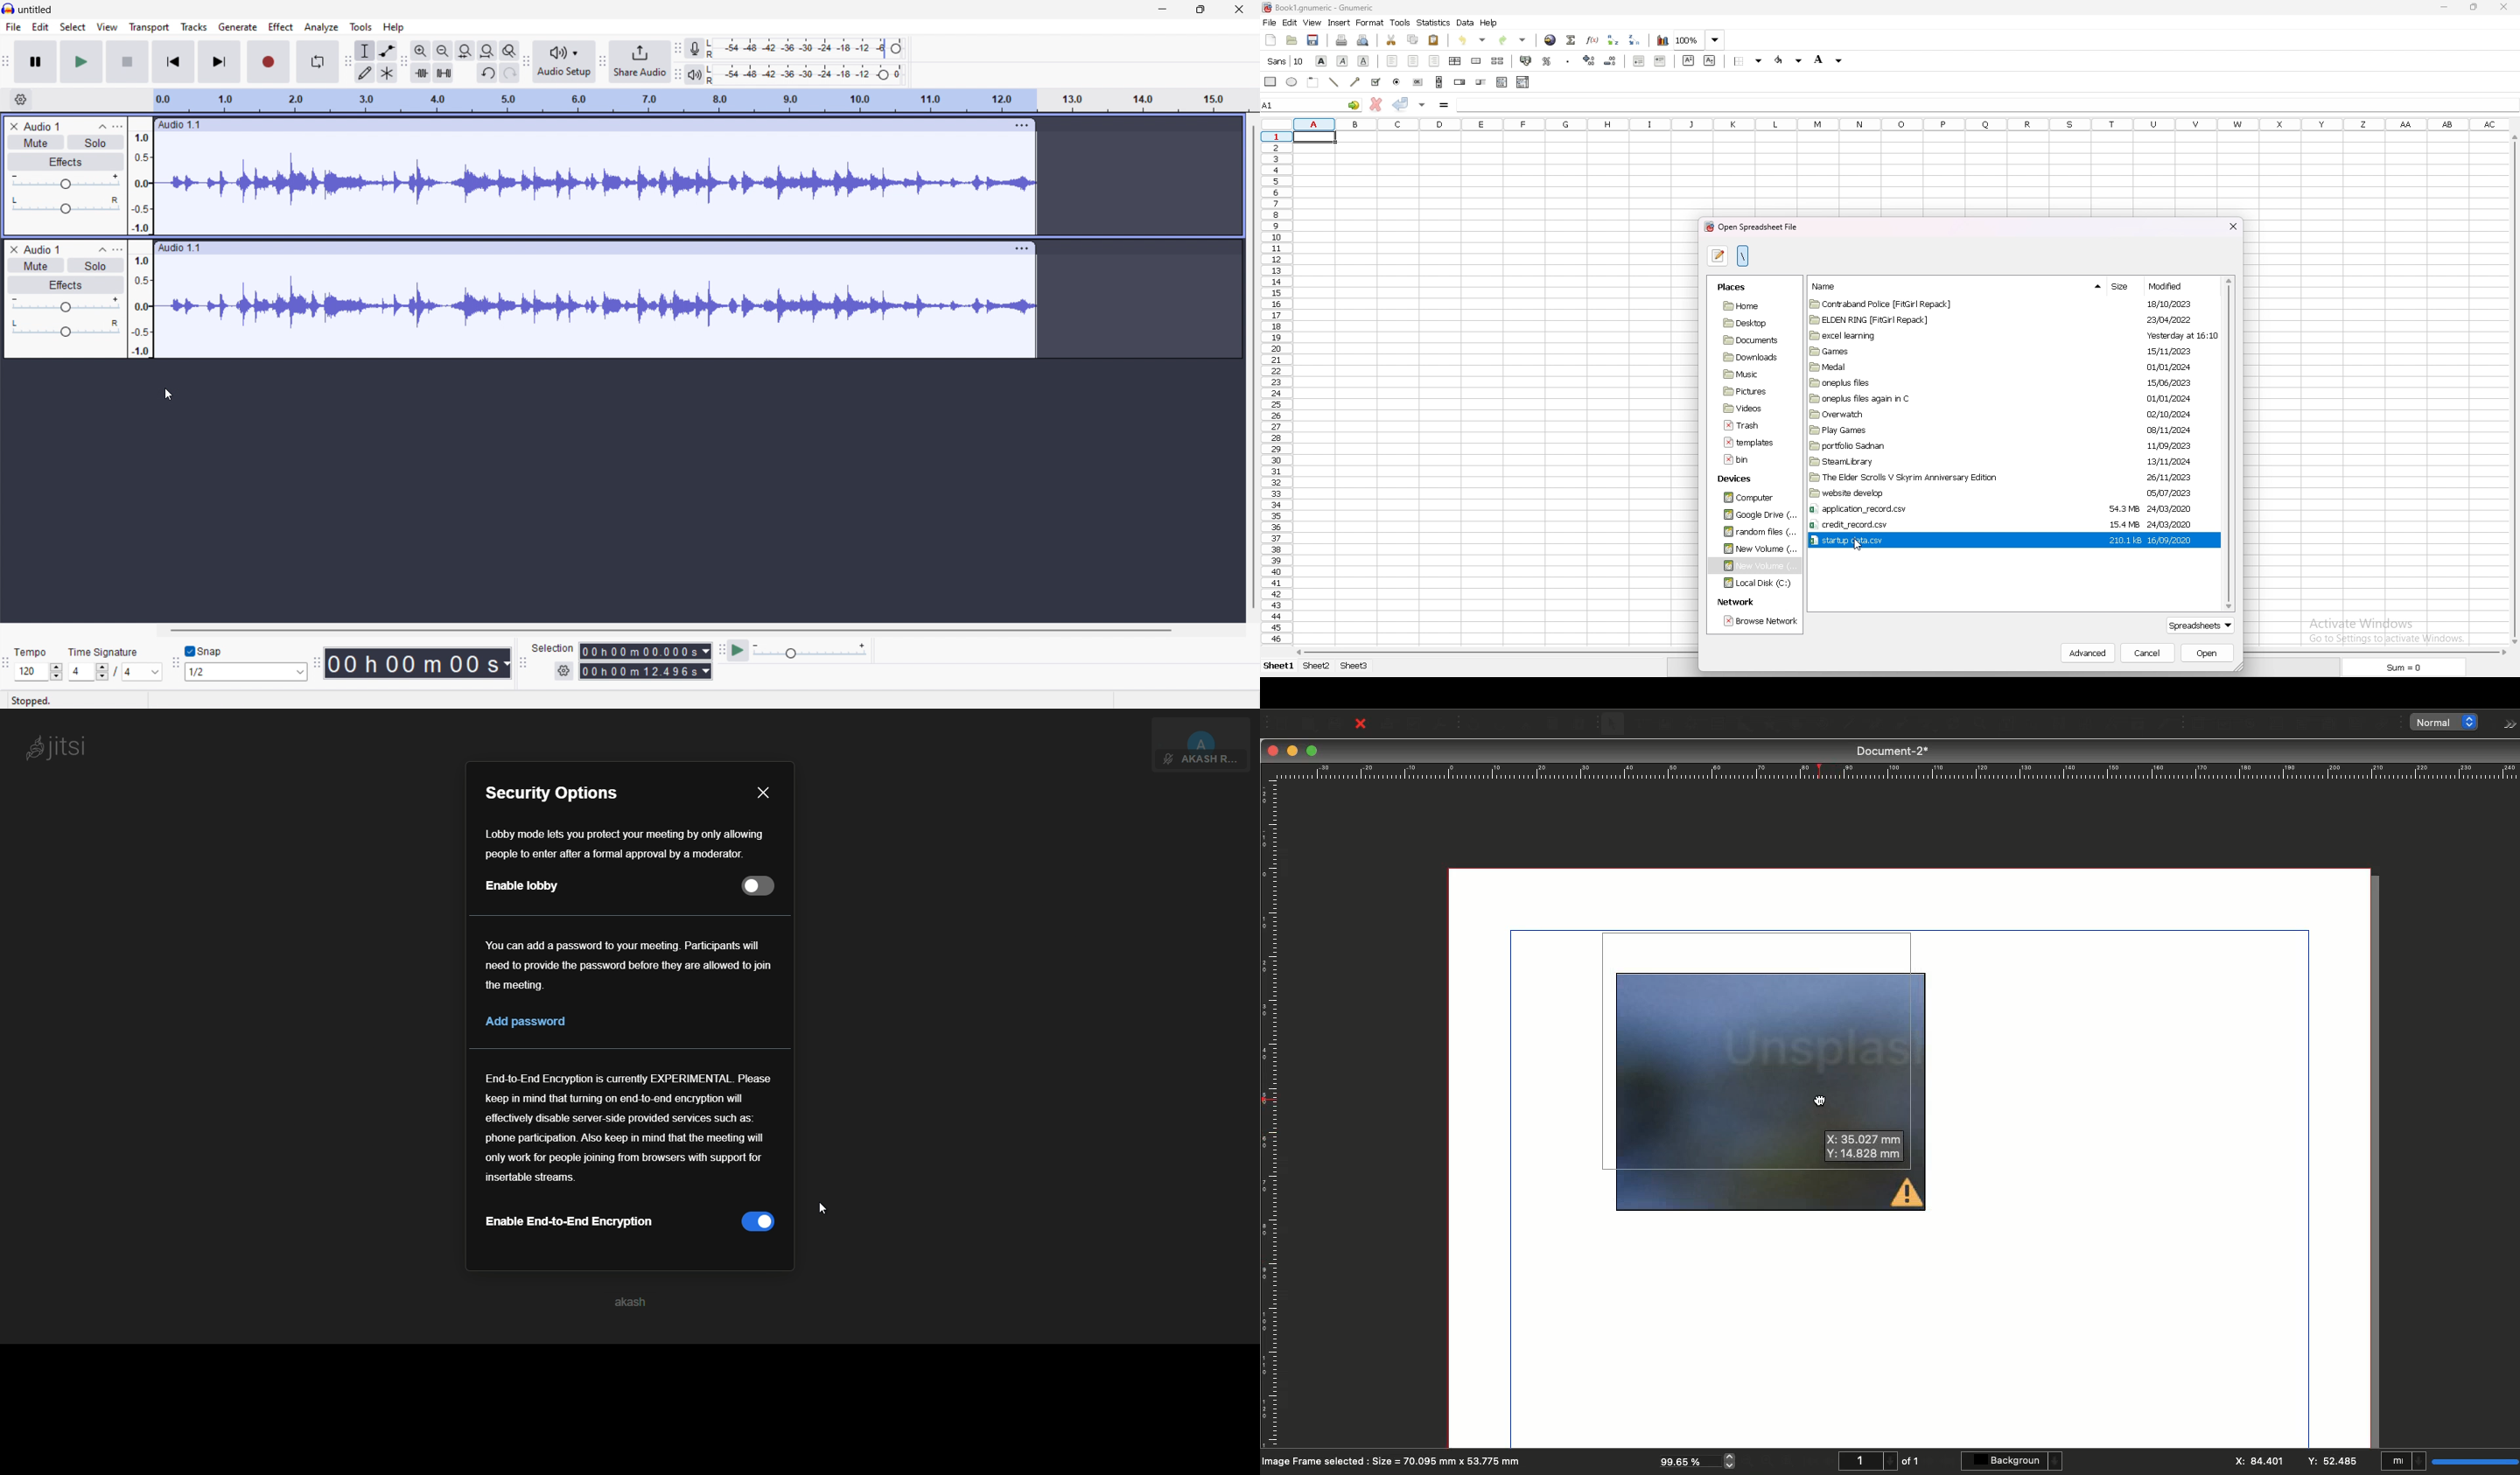 This screenshot has height=1484, width=2520. I want to click on Link annotation, so click(2385, 724).